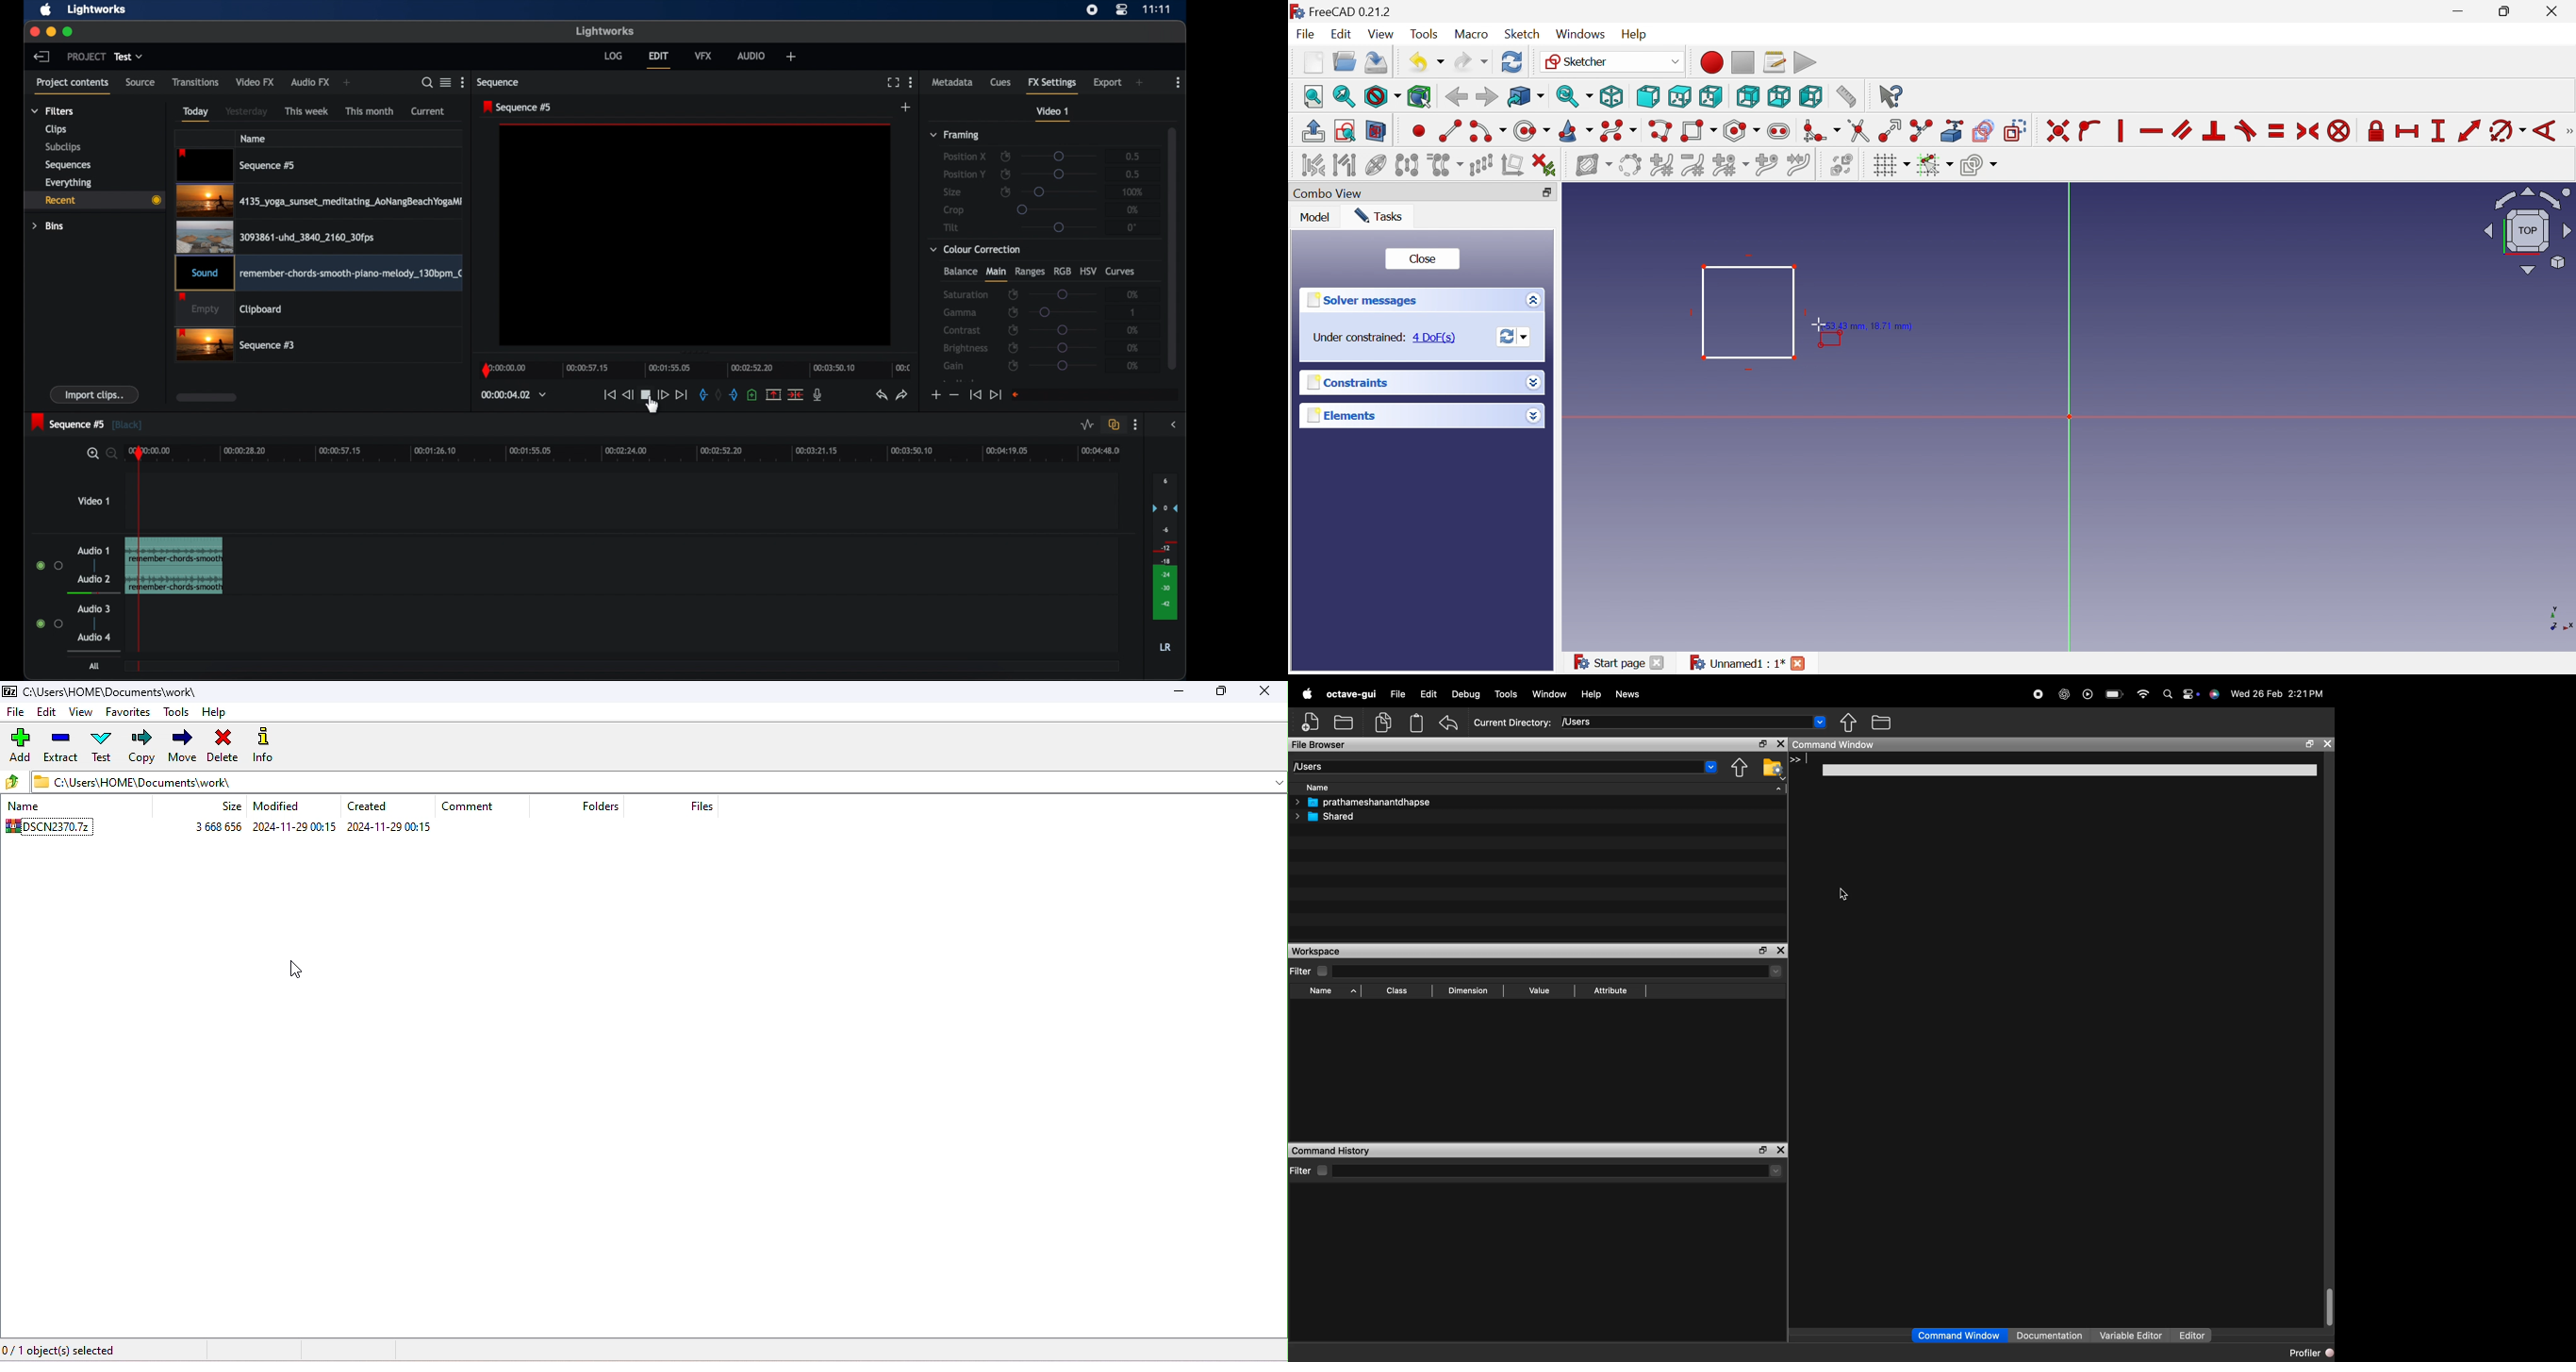 This screenshot has width=2576, height=1372. What do you see at coordinates (1594, 165) in the screenshot?
I see `Show/hide B-spline information layer` at bounding box center [1594, 165].